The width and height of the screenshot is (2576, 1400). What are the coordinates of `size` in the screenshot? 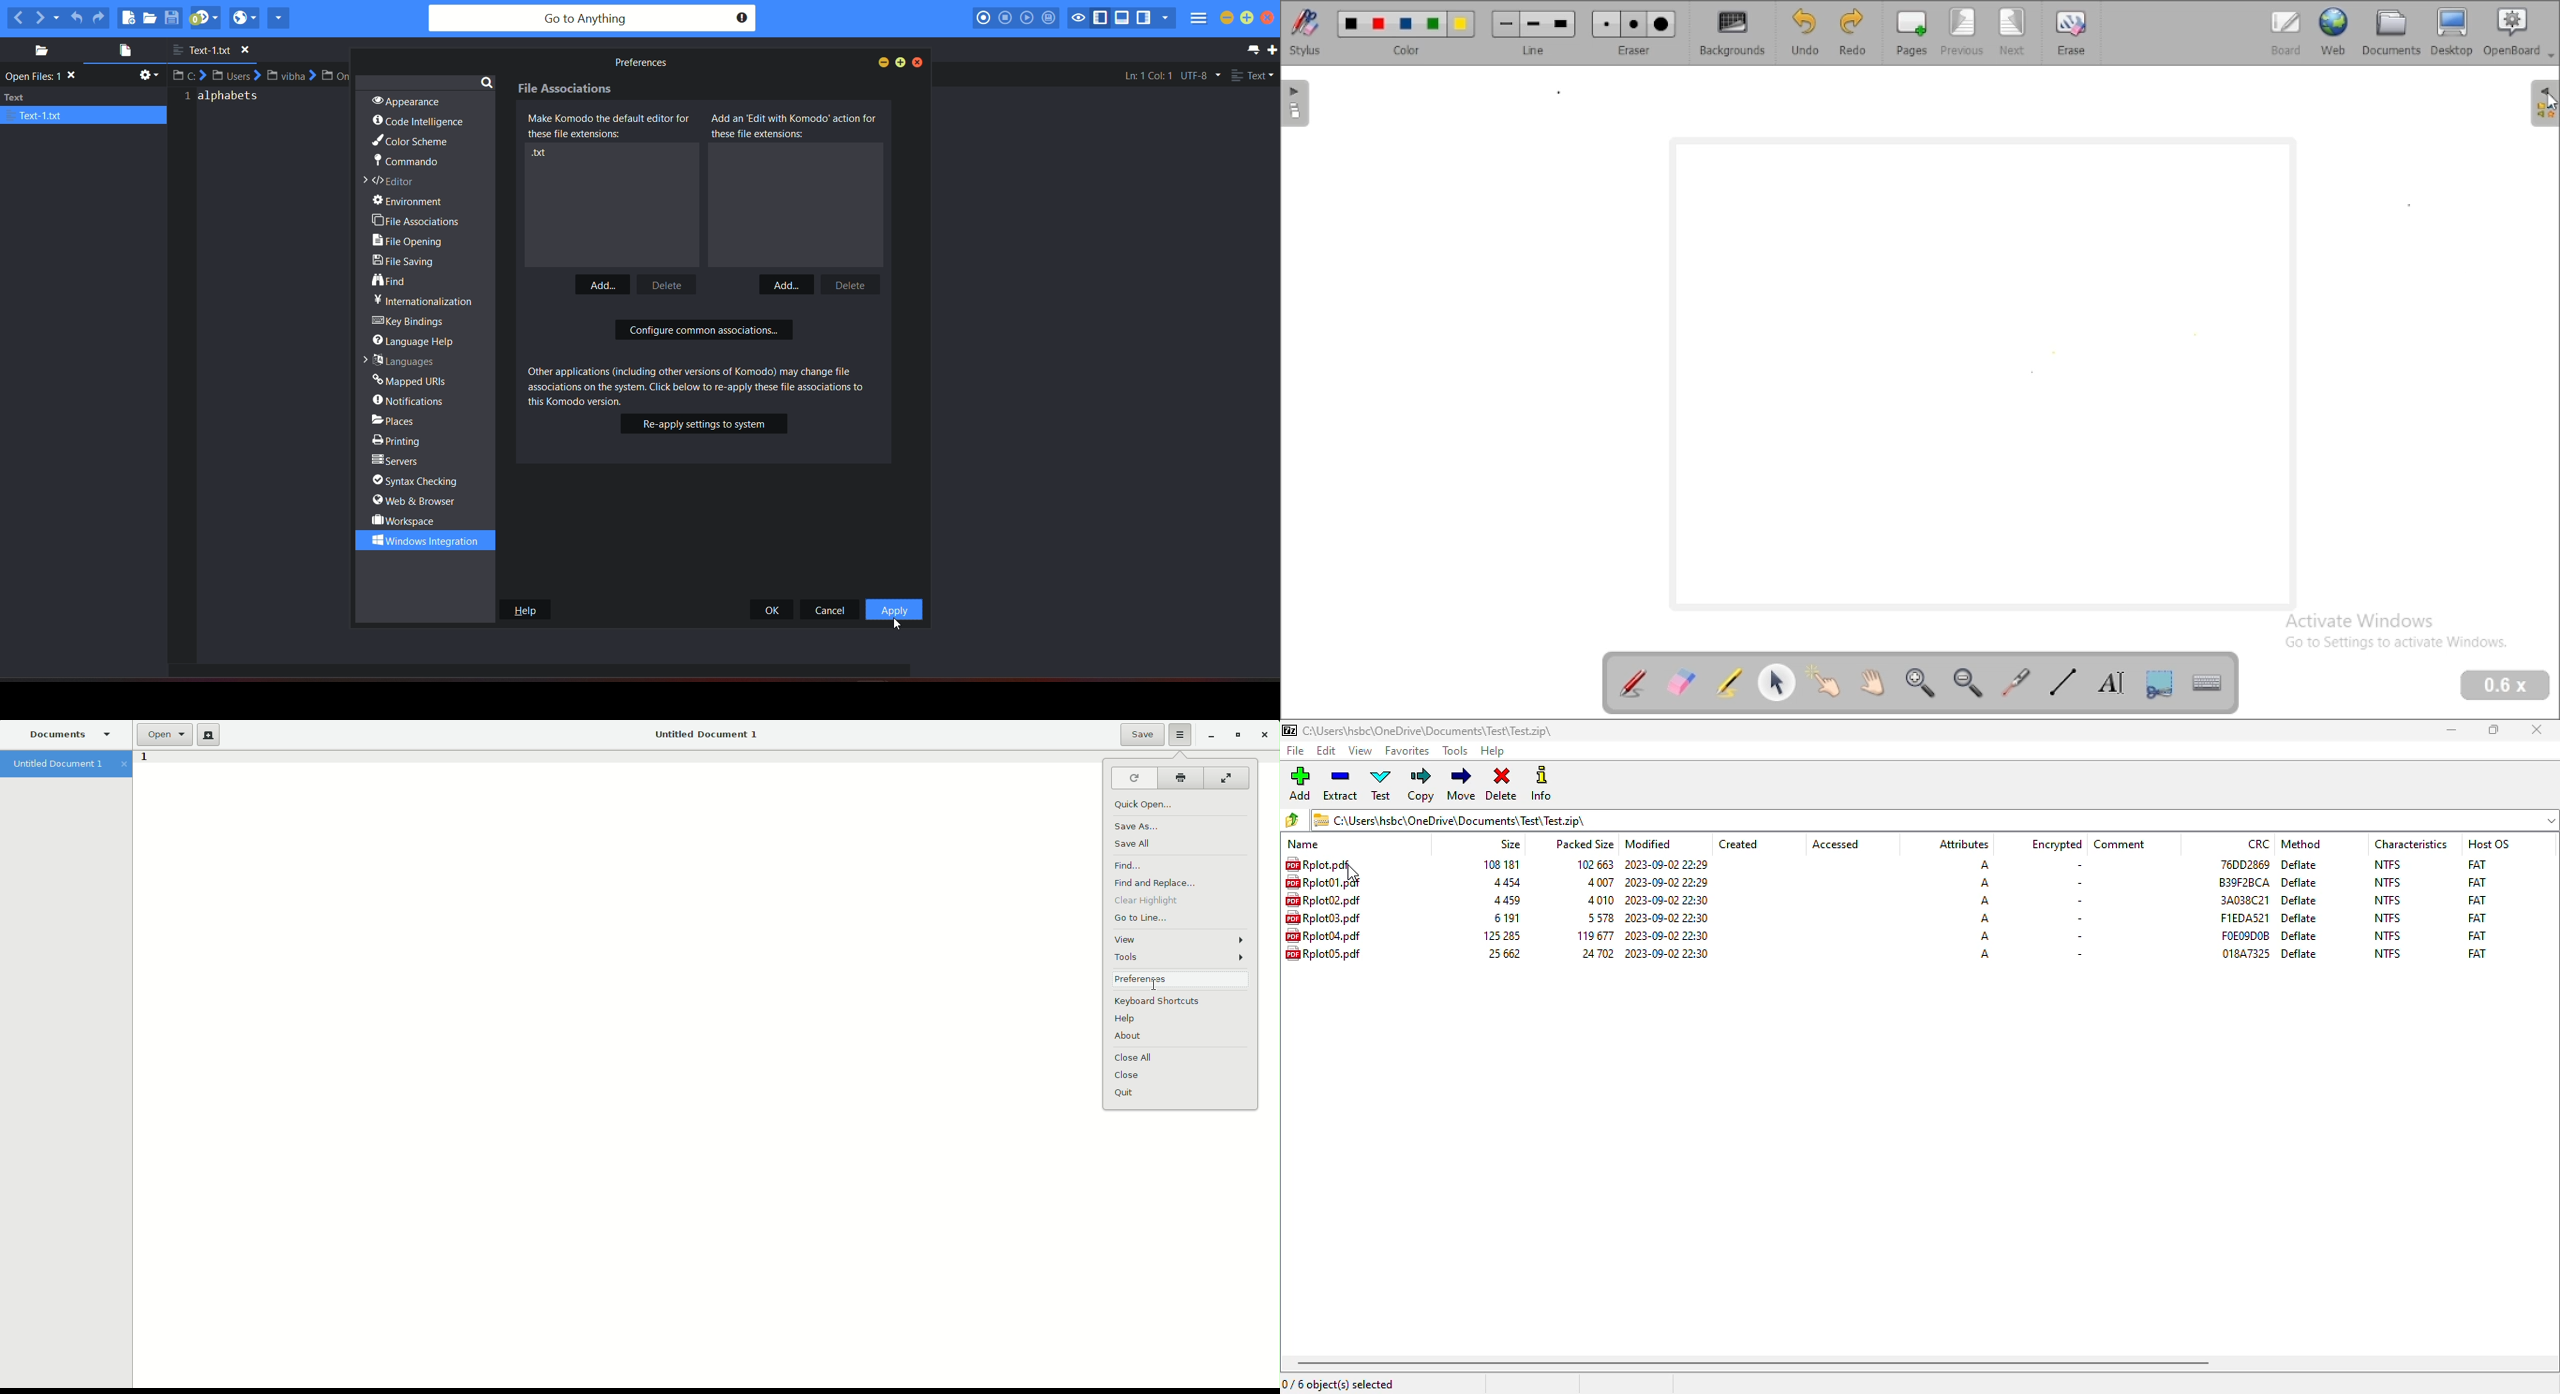 It's located at (1500, 864).